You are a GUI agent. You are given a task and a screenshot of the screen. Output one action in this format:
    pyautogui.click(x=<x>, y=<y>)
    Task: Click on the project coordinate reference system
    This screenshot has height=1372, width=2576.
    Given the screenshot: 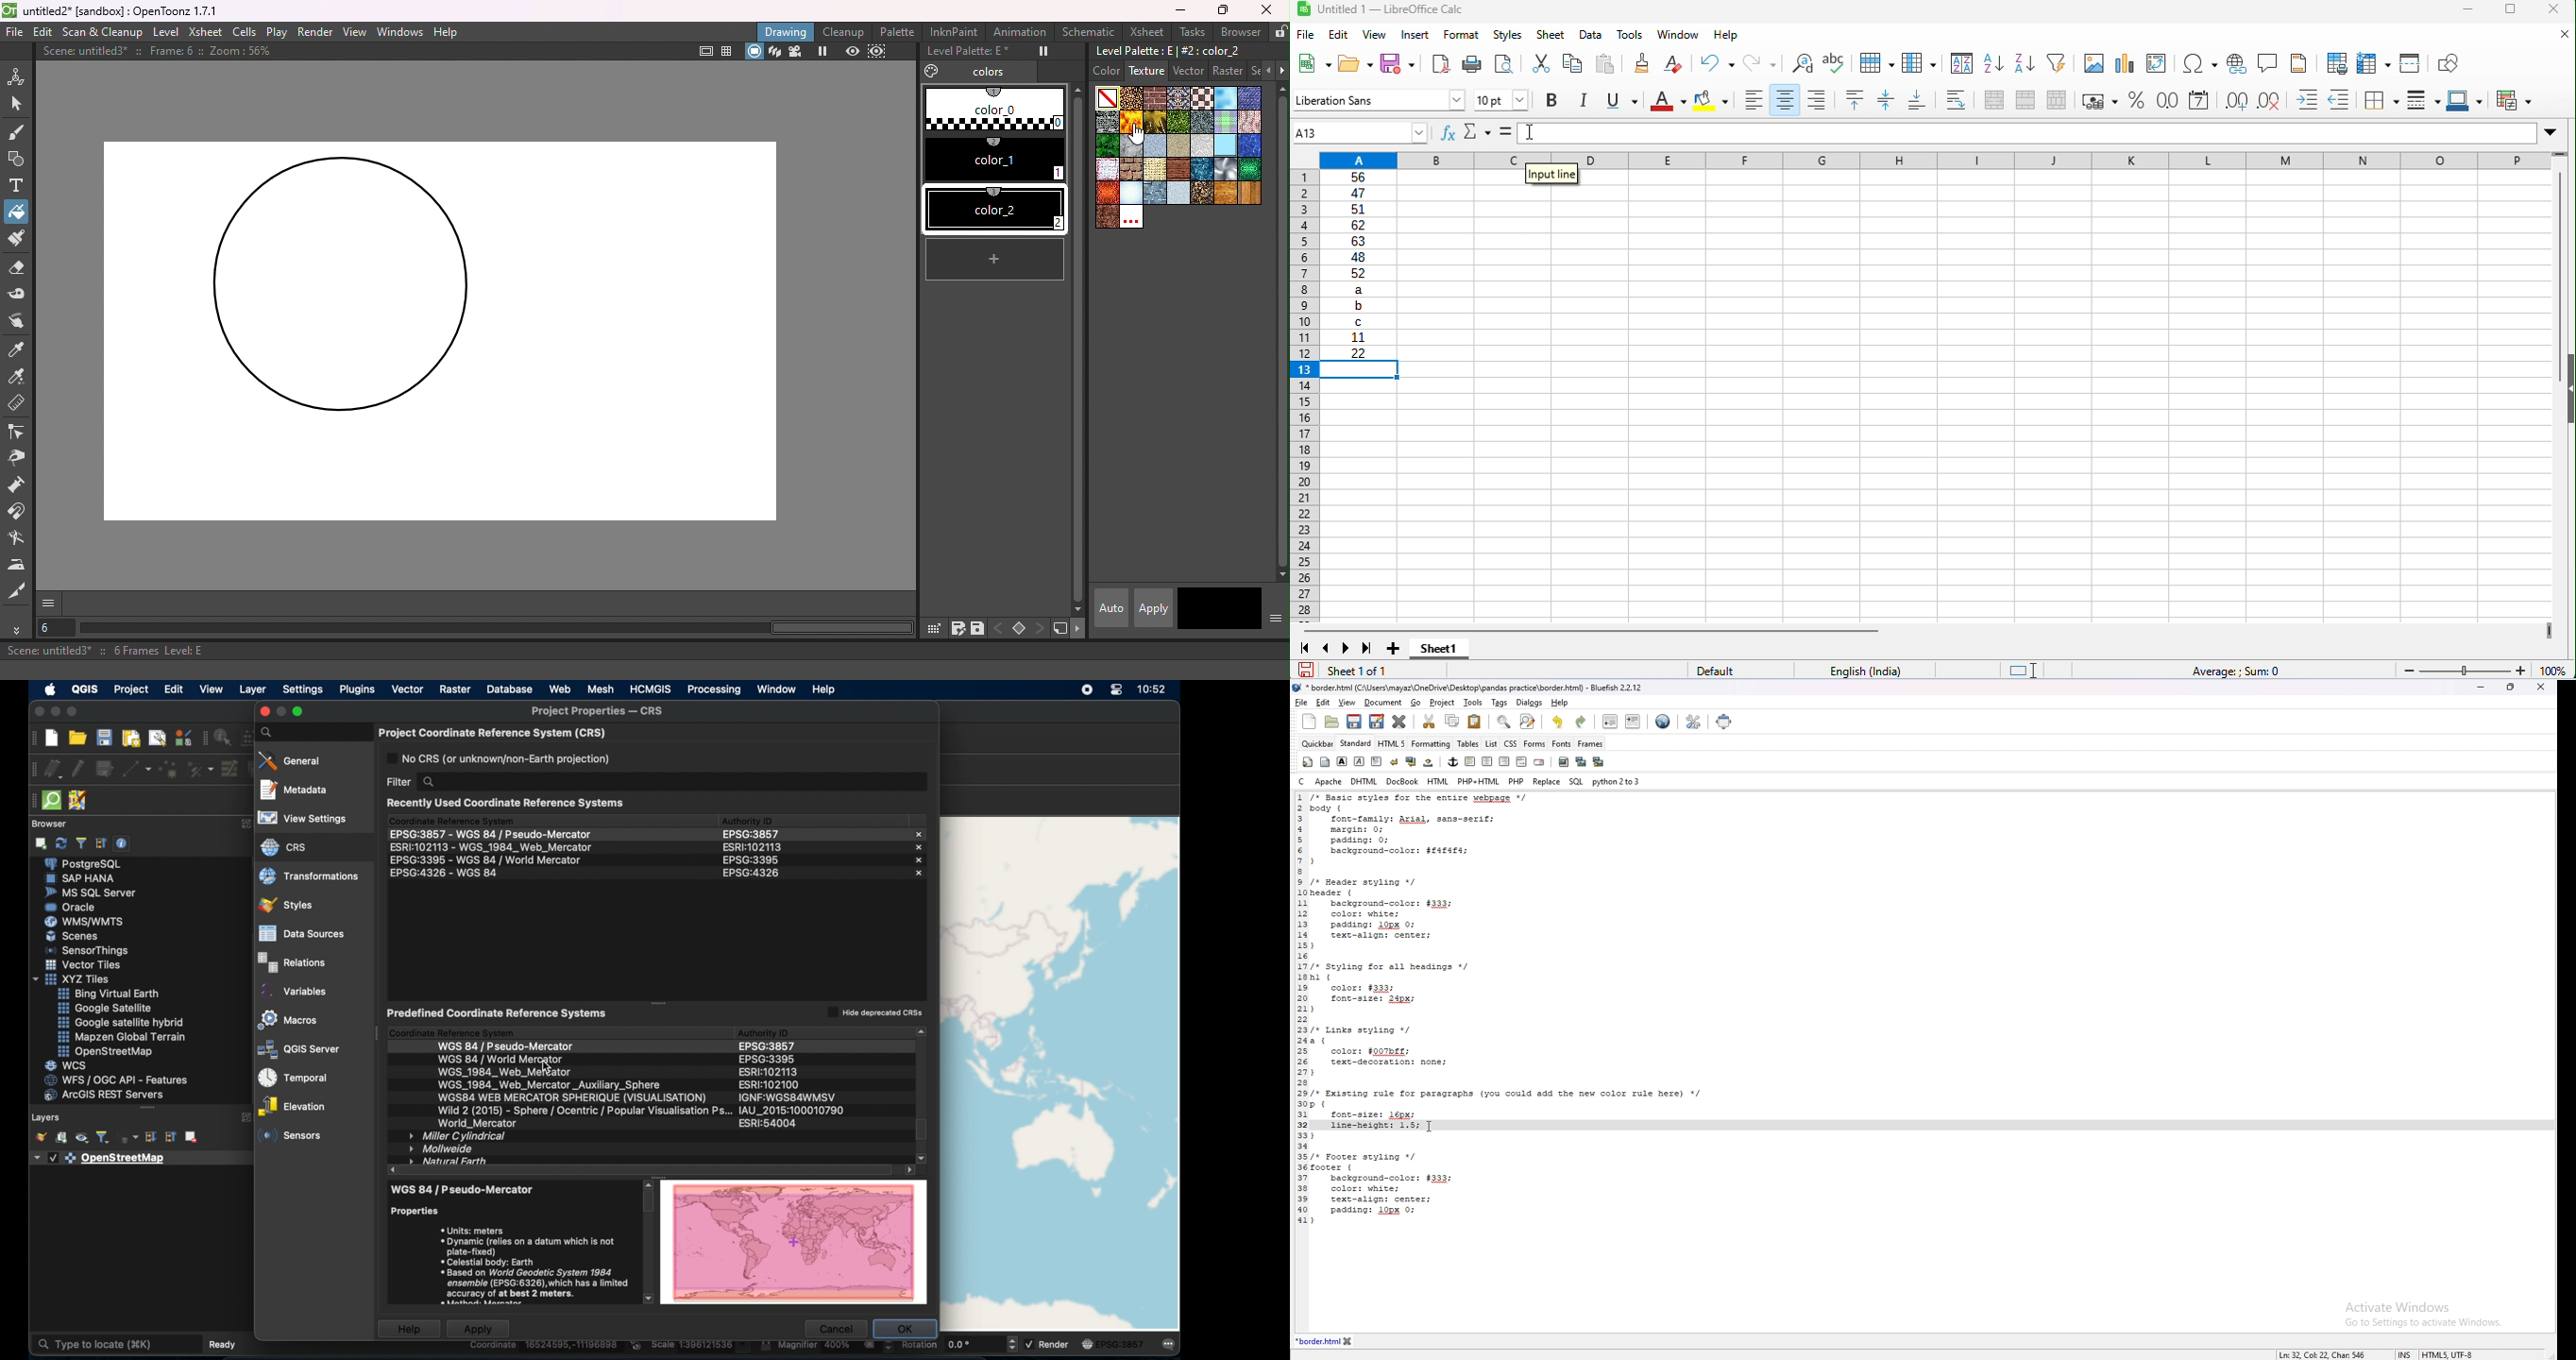 What is the action you would take?
    pyautogui.click(x=492, y=730)
    